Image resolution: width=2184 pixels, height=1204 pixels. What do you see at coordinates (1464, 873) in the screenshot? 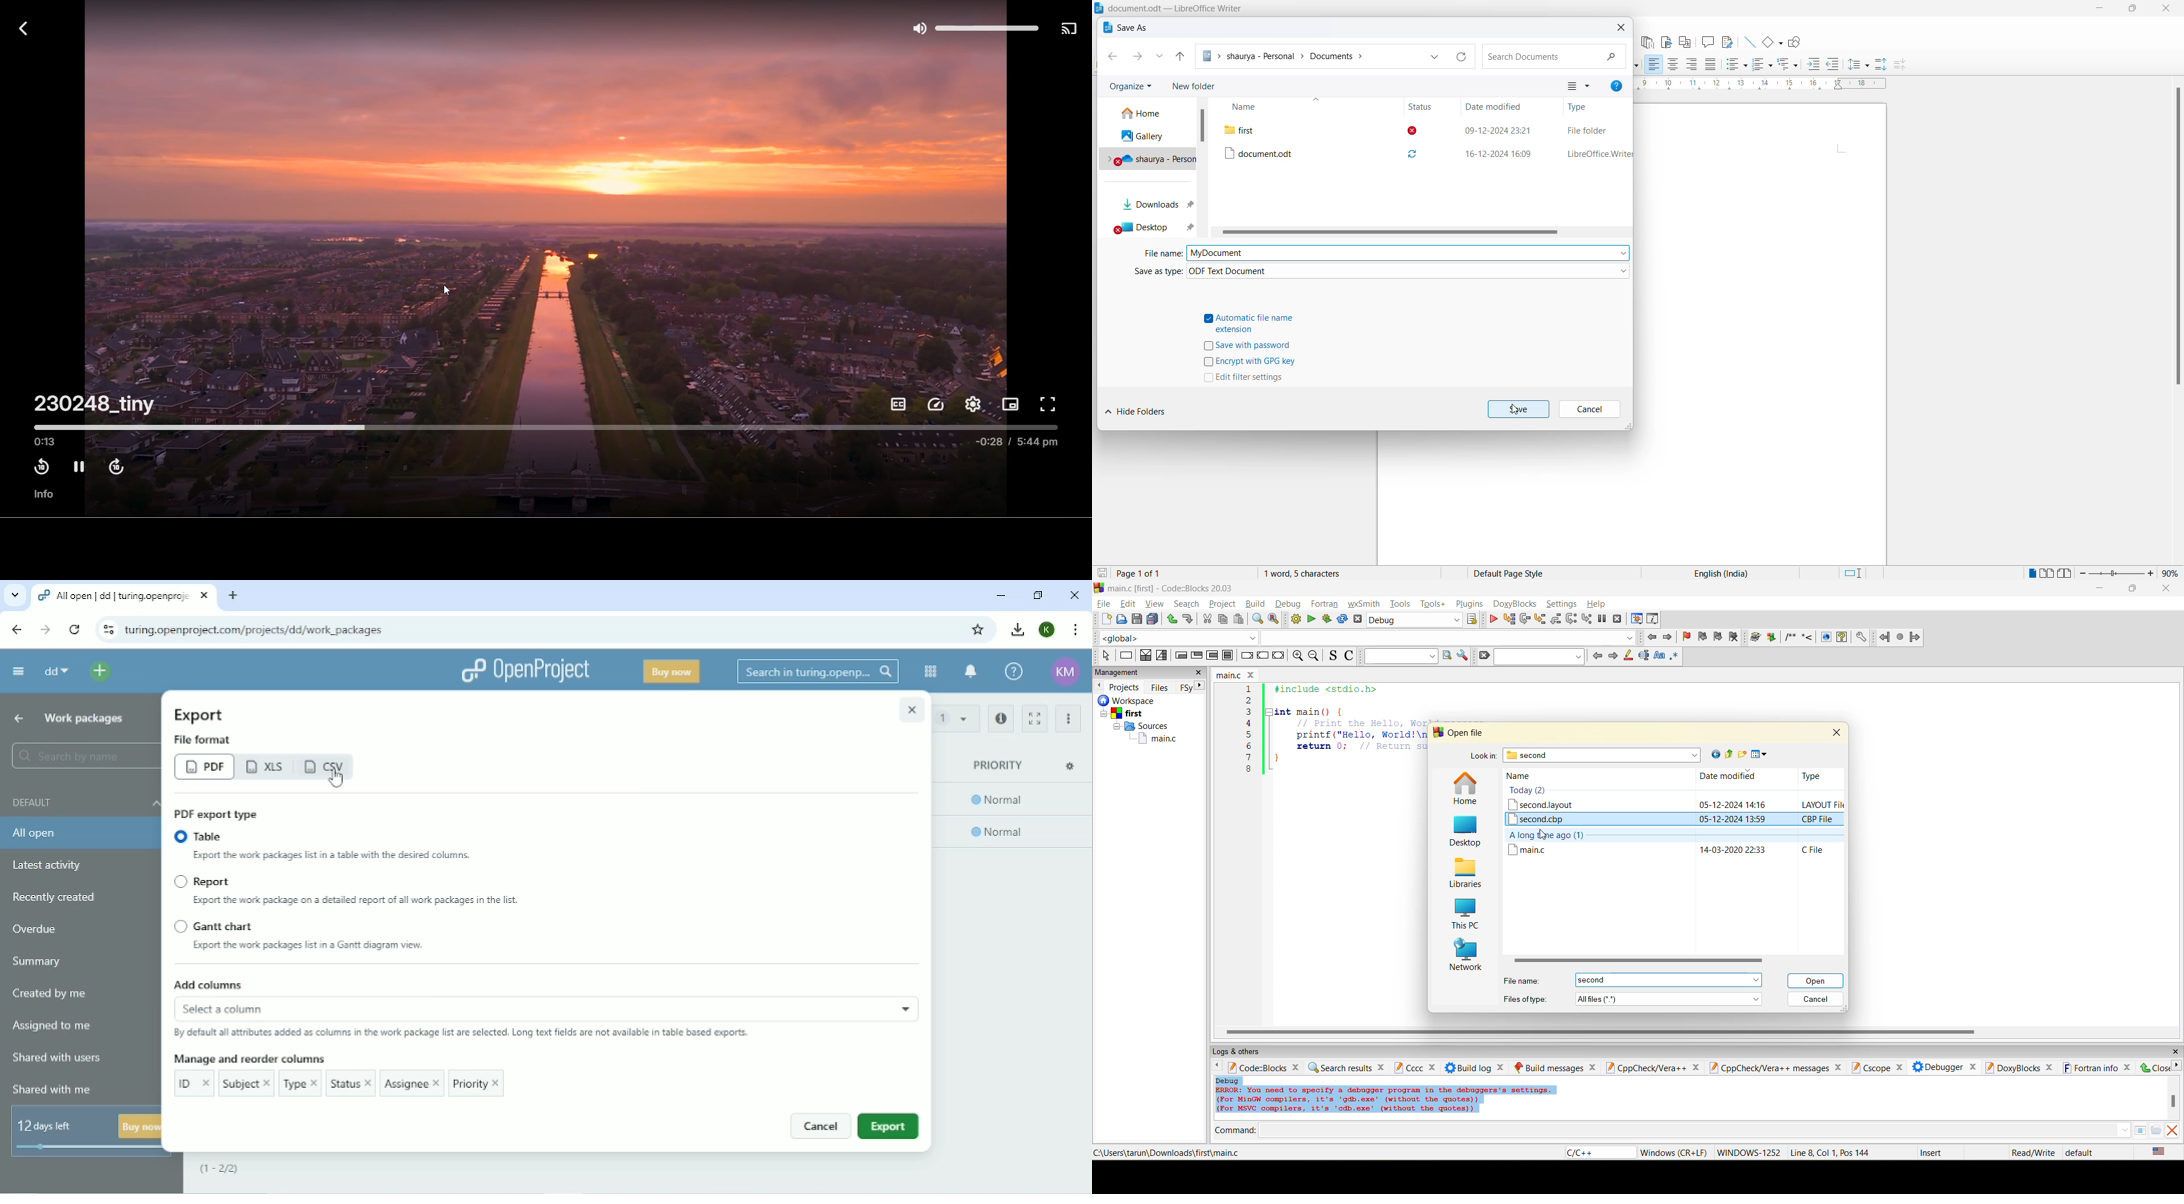
I see `libraries` at bounding box center [1464, 873].